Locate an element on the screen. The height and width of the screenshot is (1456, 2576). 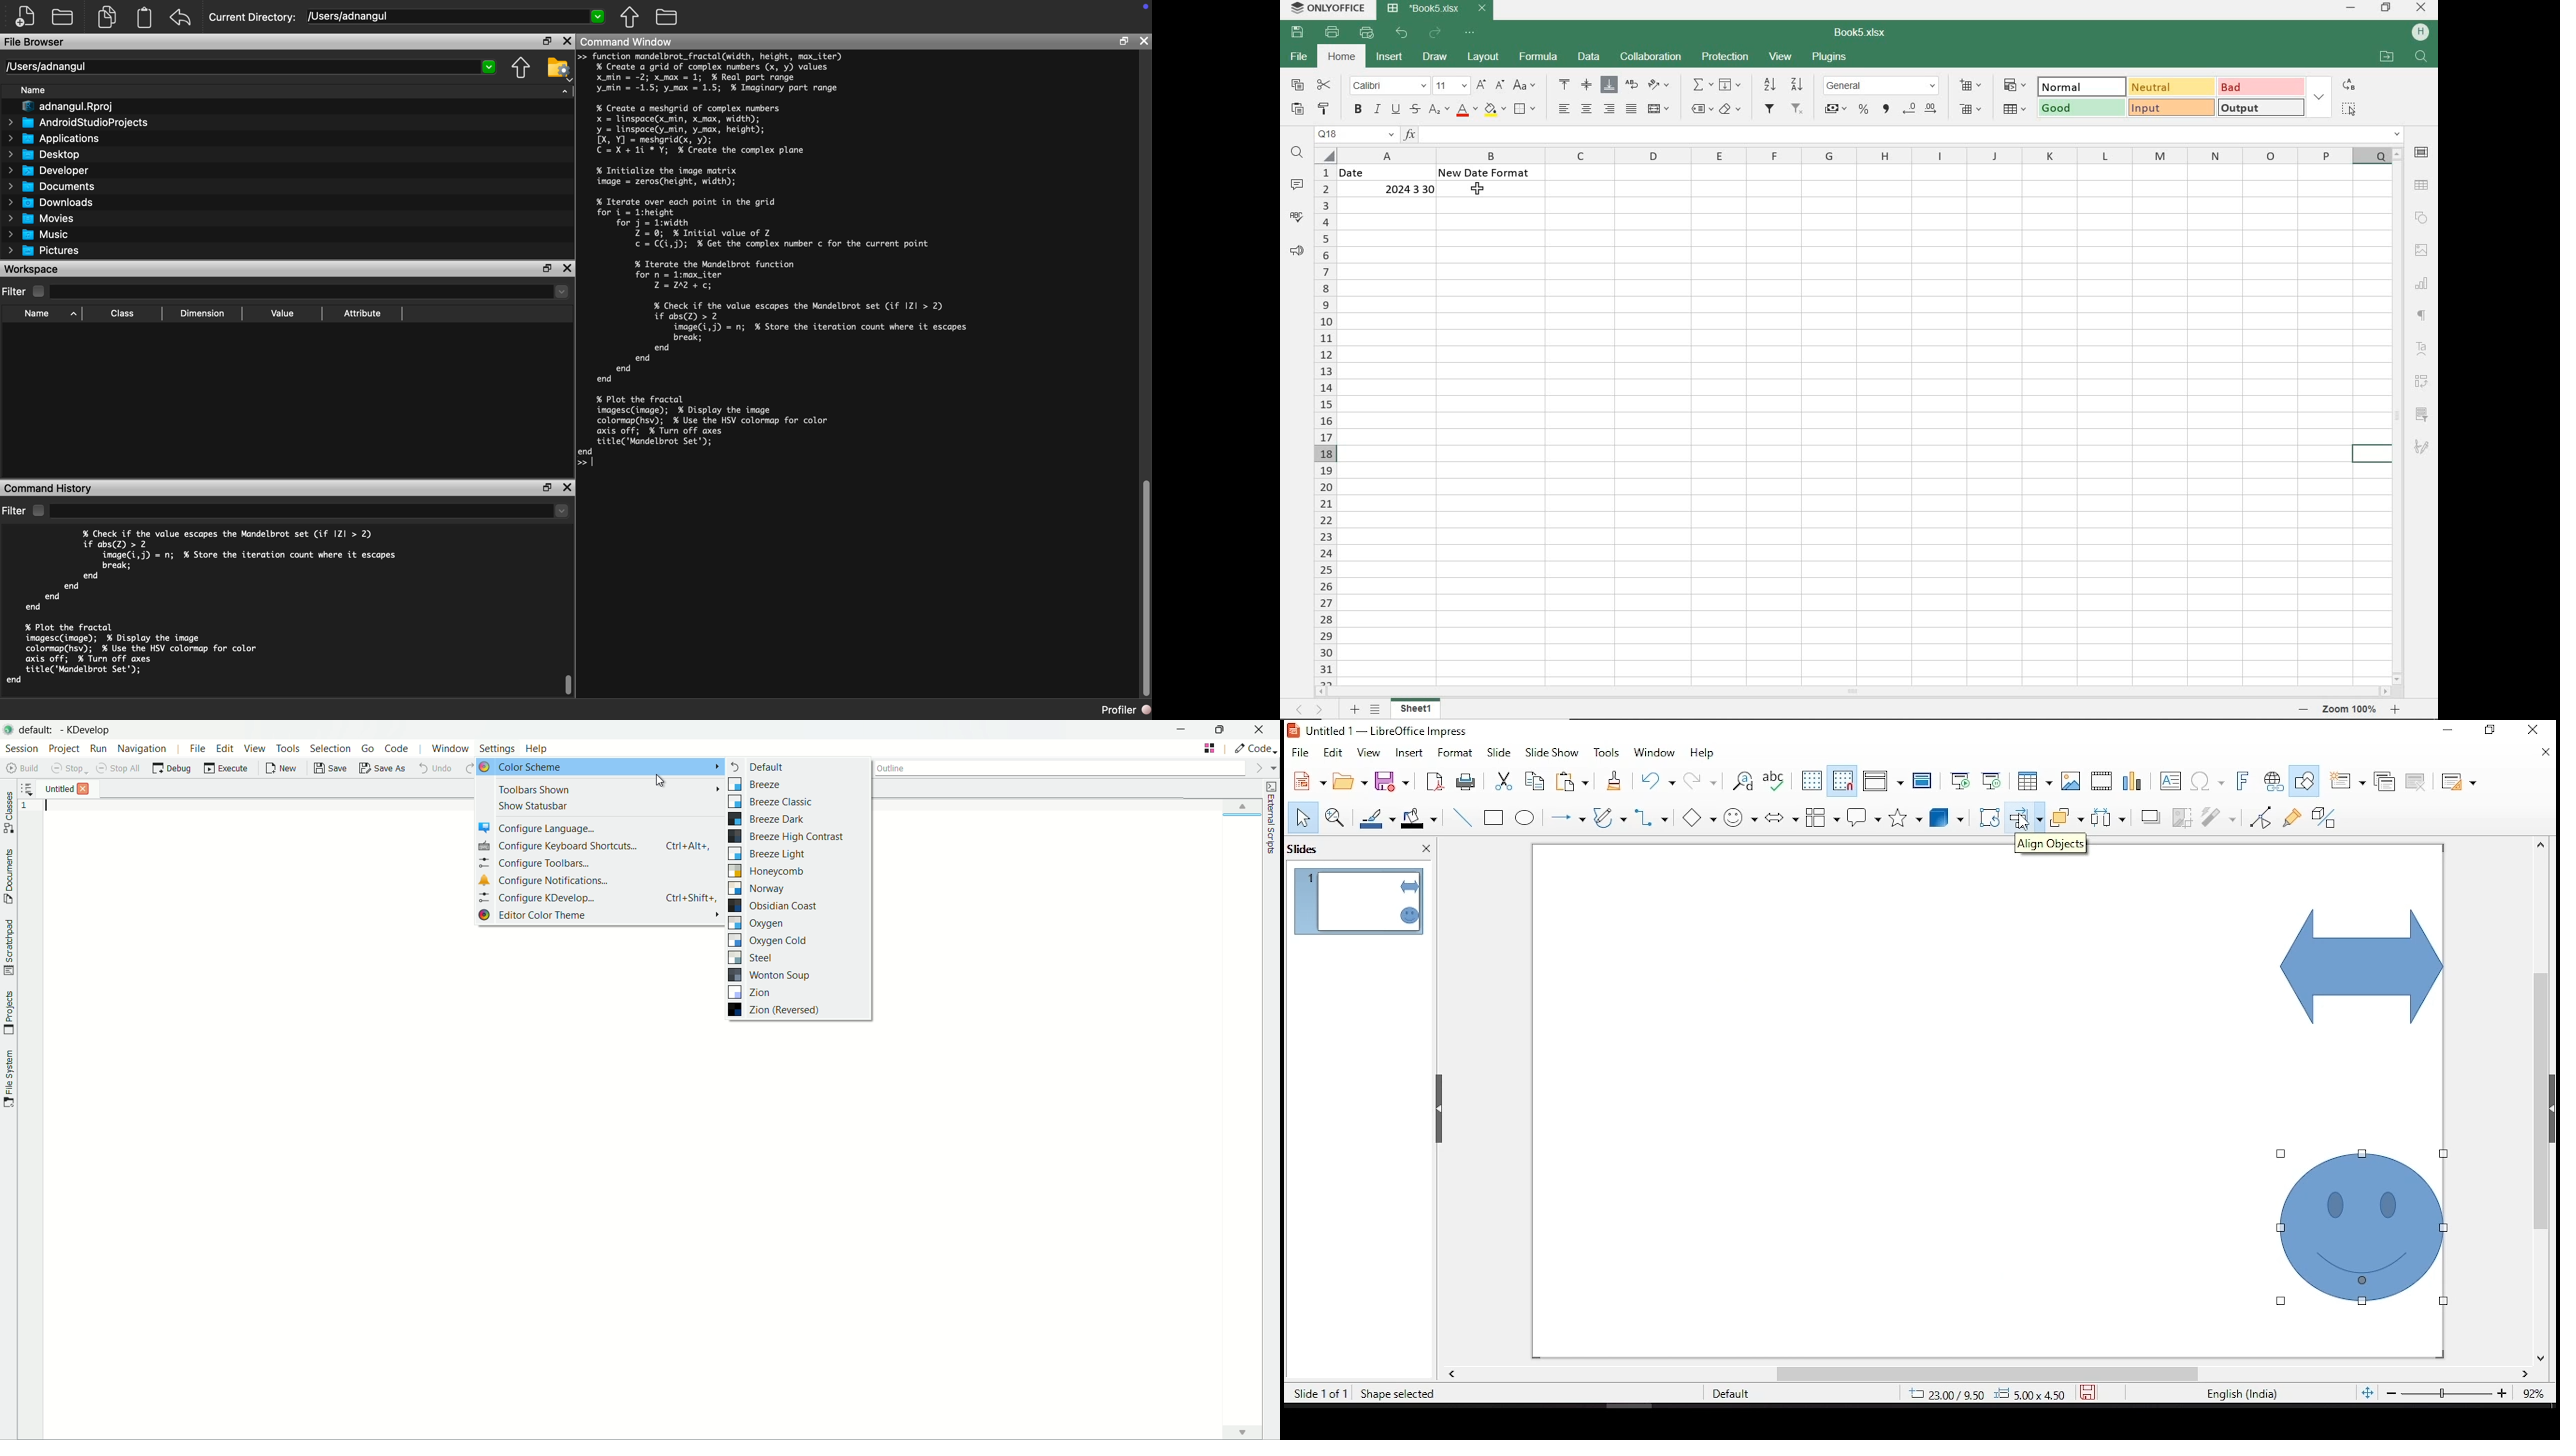
ACCOUNTING STYLE is located at coordinates (1837, 110).